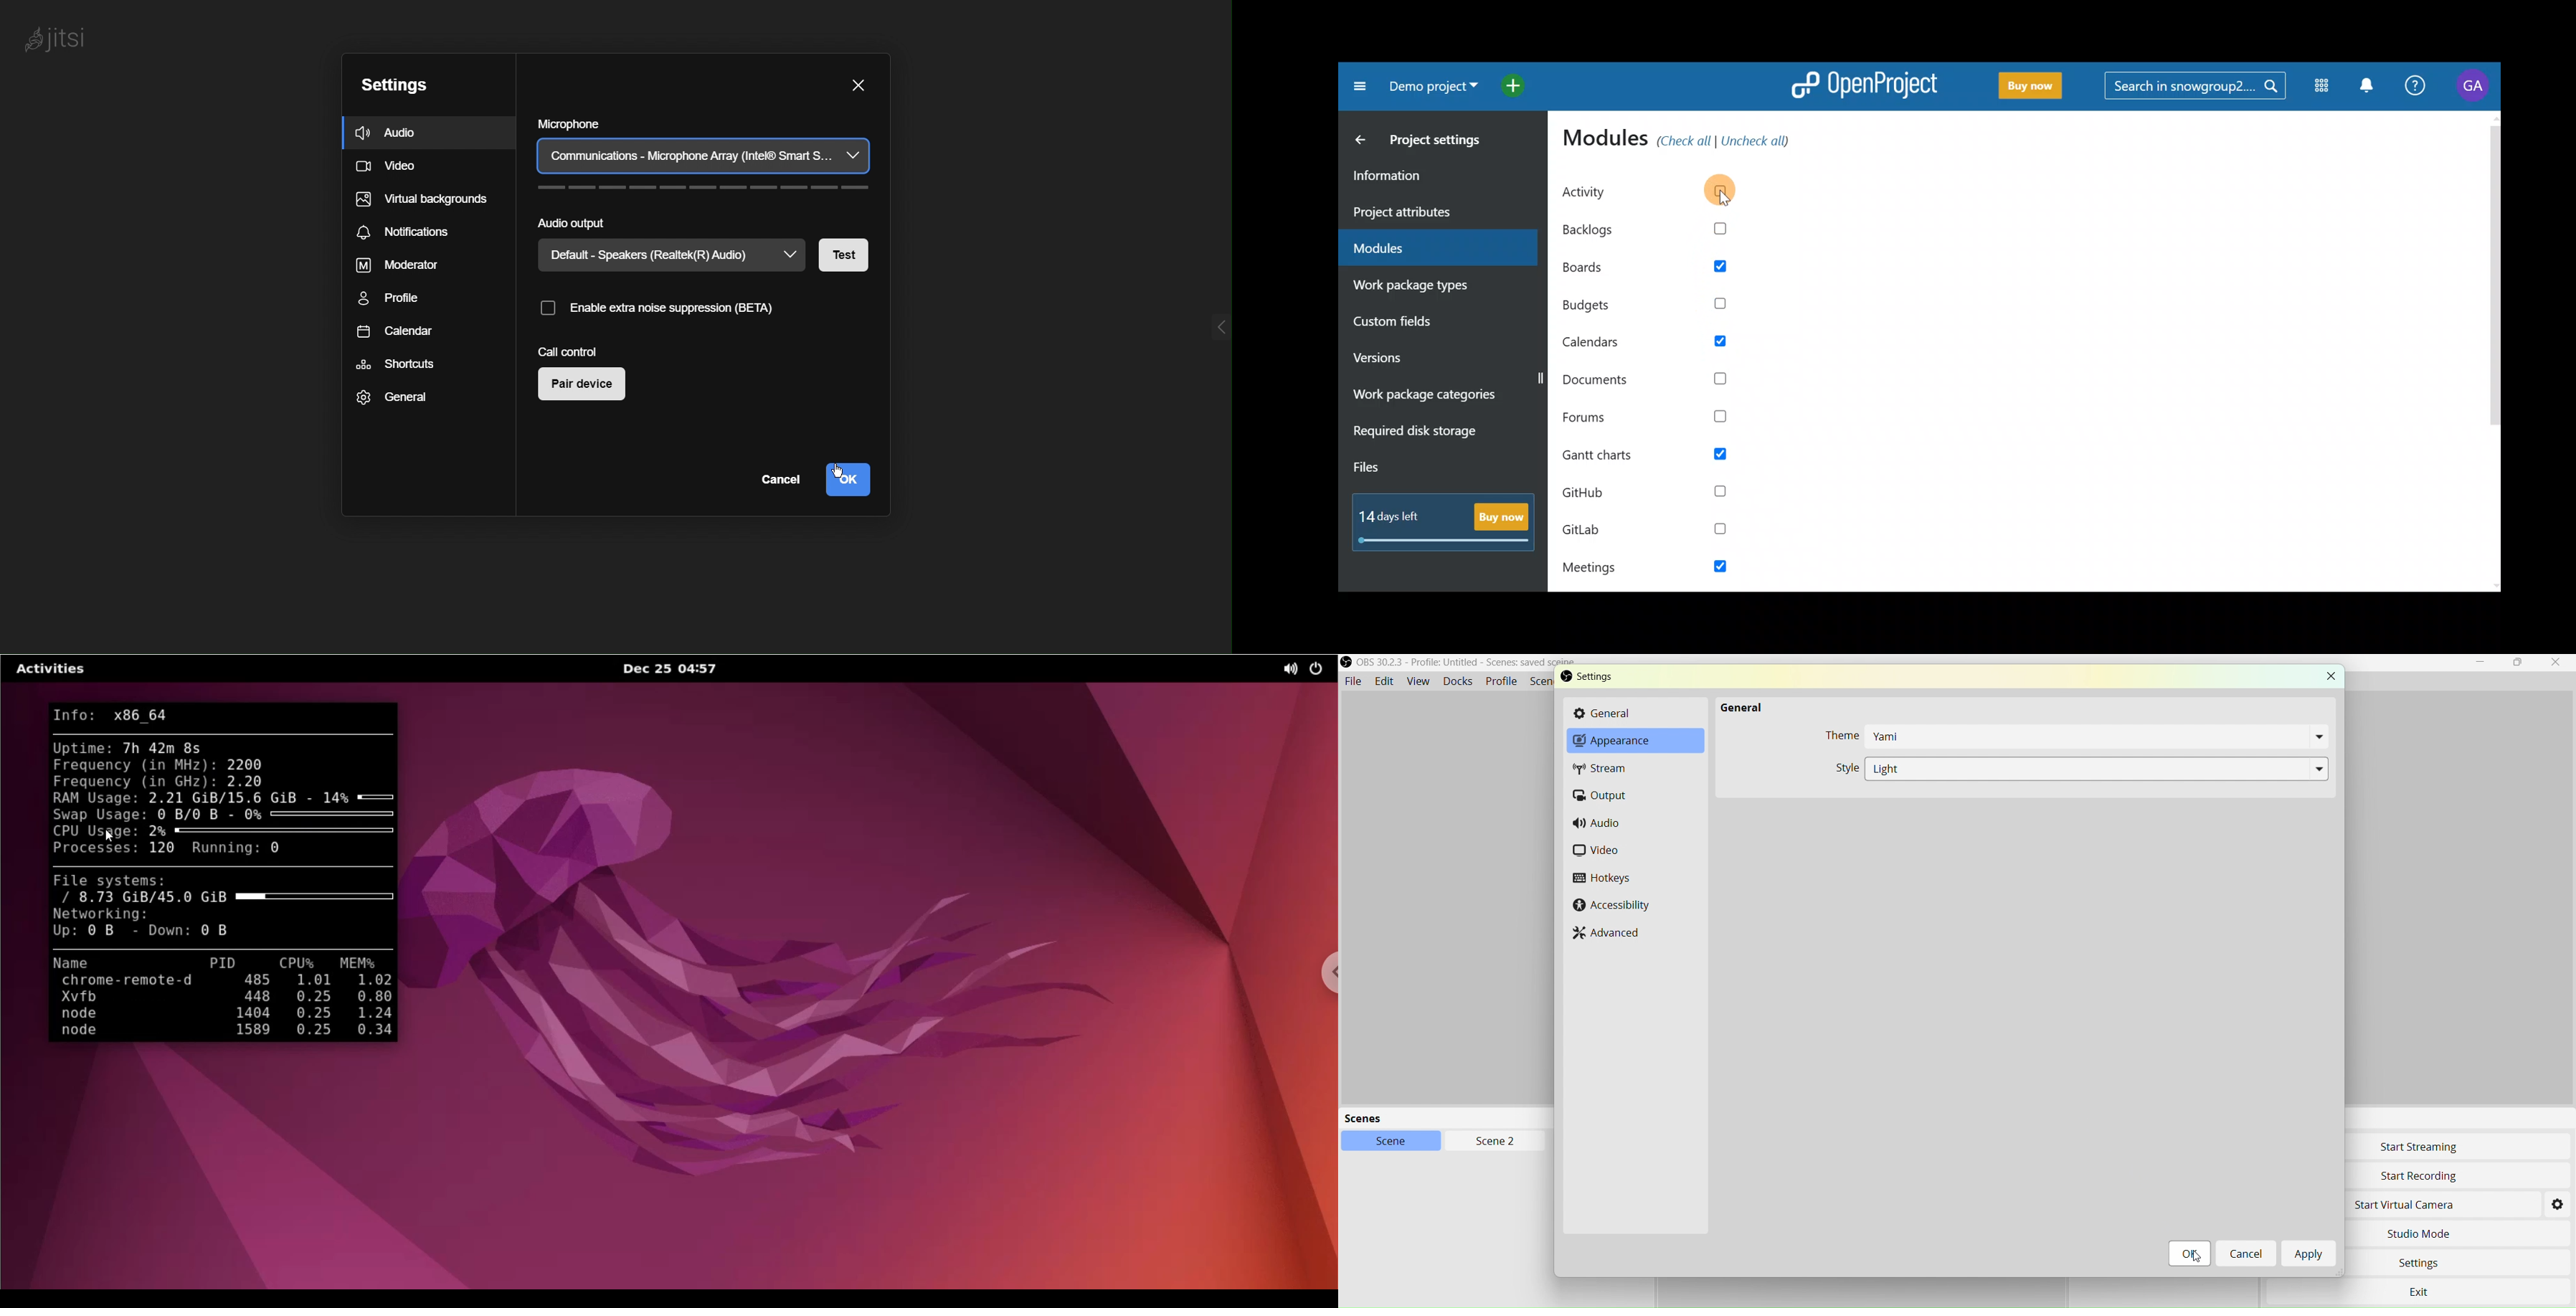 Image resolution: width=2576 pixels, height=1316 pixels. Describe the element at coordinates (1456, 680) in the screenshot. I see `Docks` at that location.